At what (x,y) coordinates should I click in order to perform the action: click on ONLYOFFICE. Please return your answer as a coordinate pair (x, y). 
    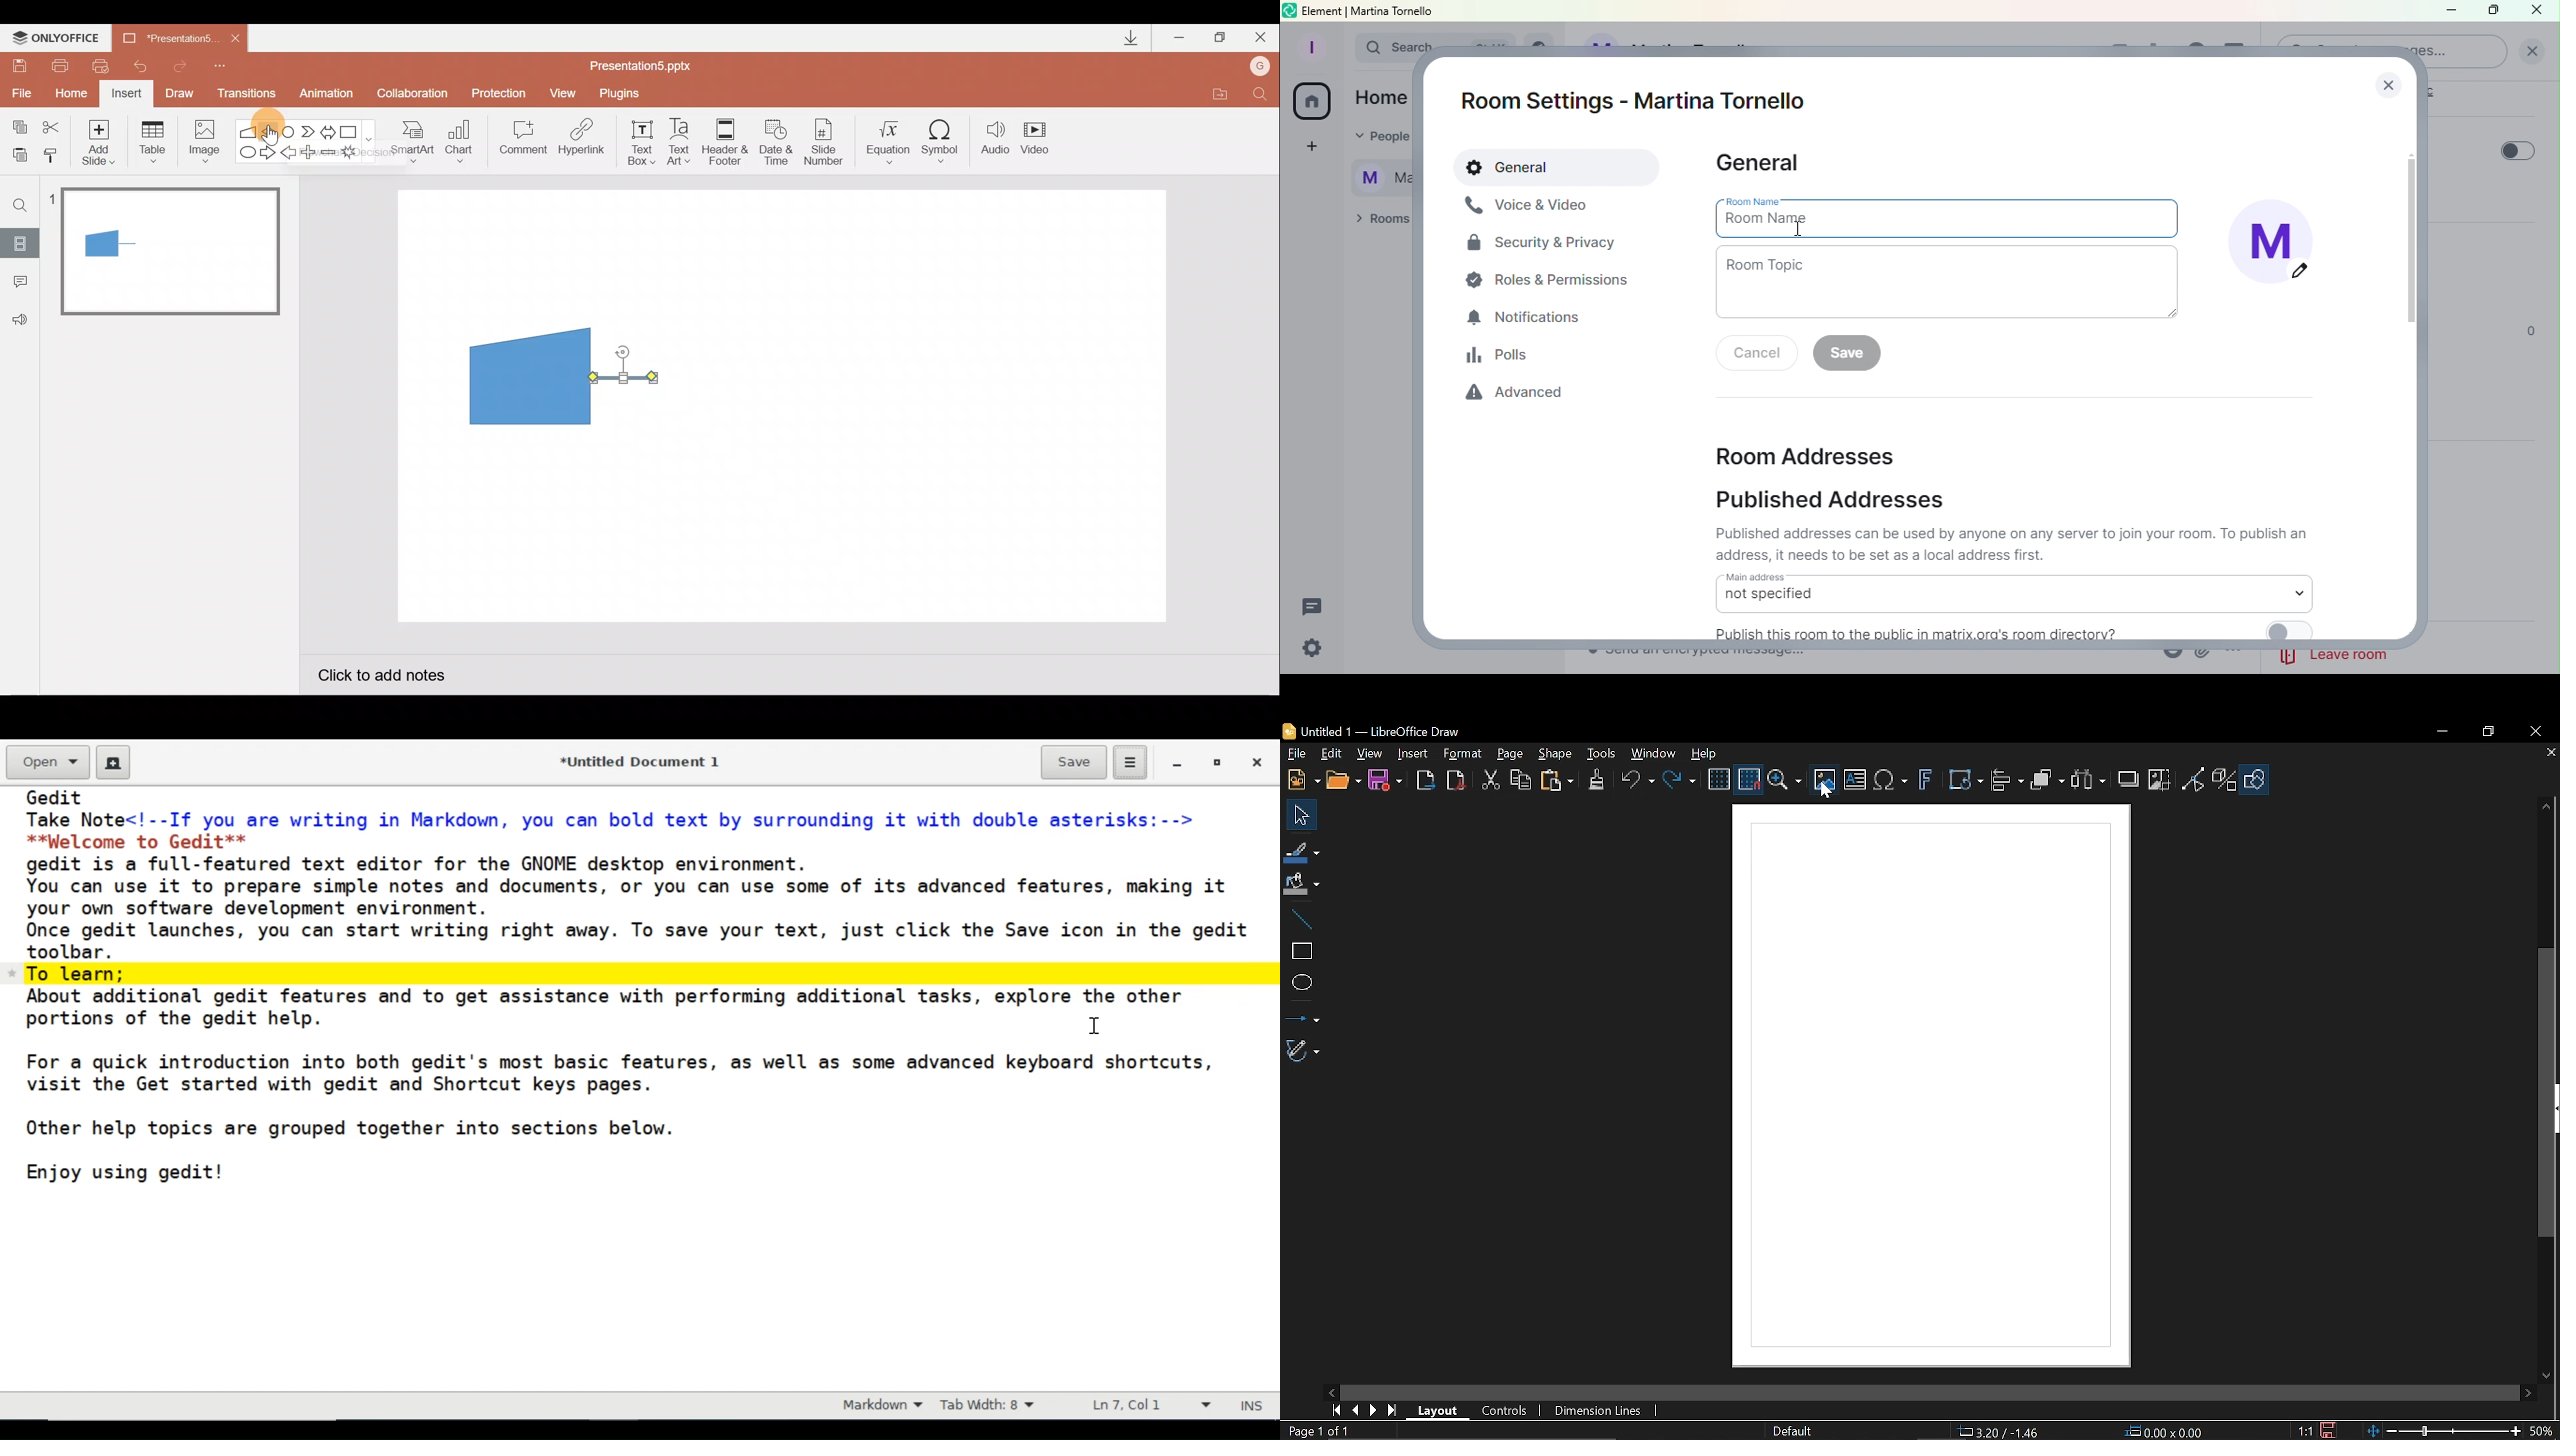
    Looking at the image, I should click on (59, 38).